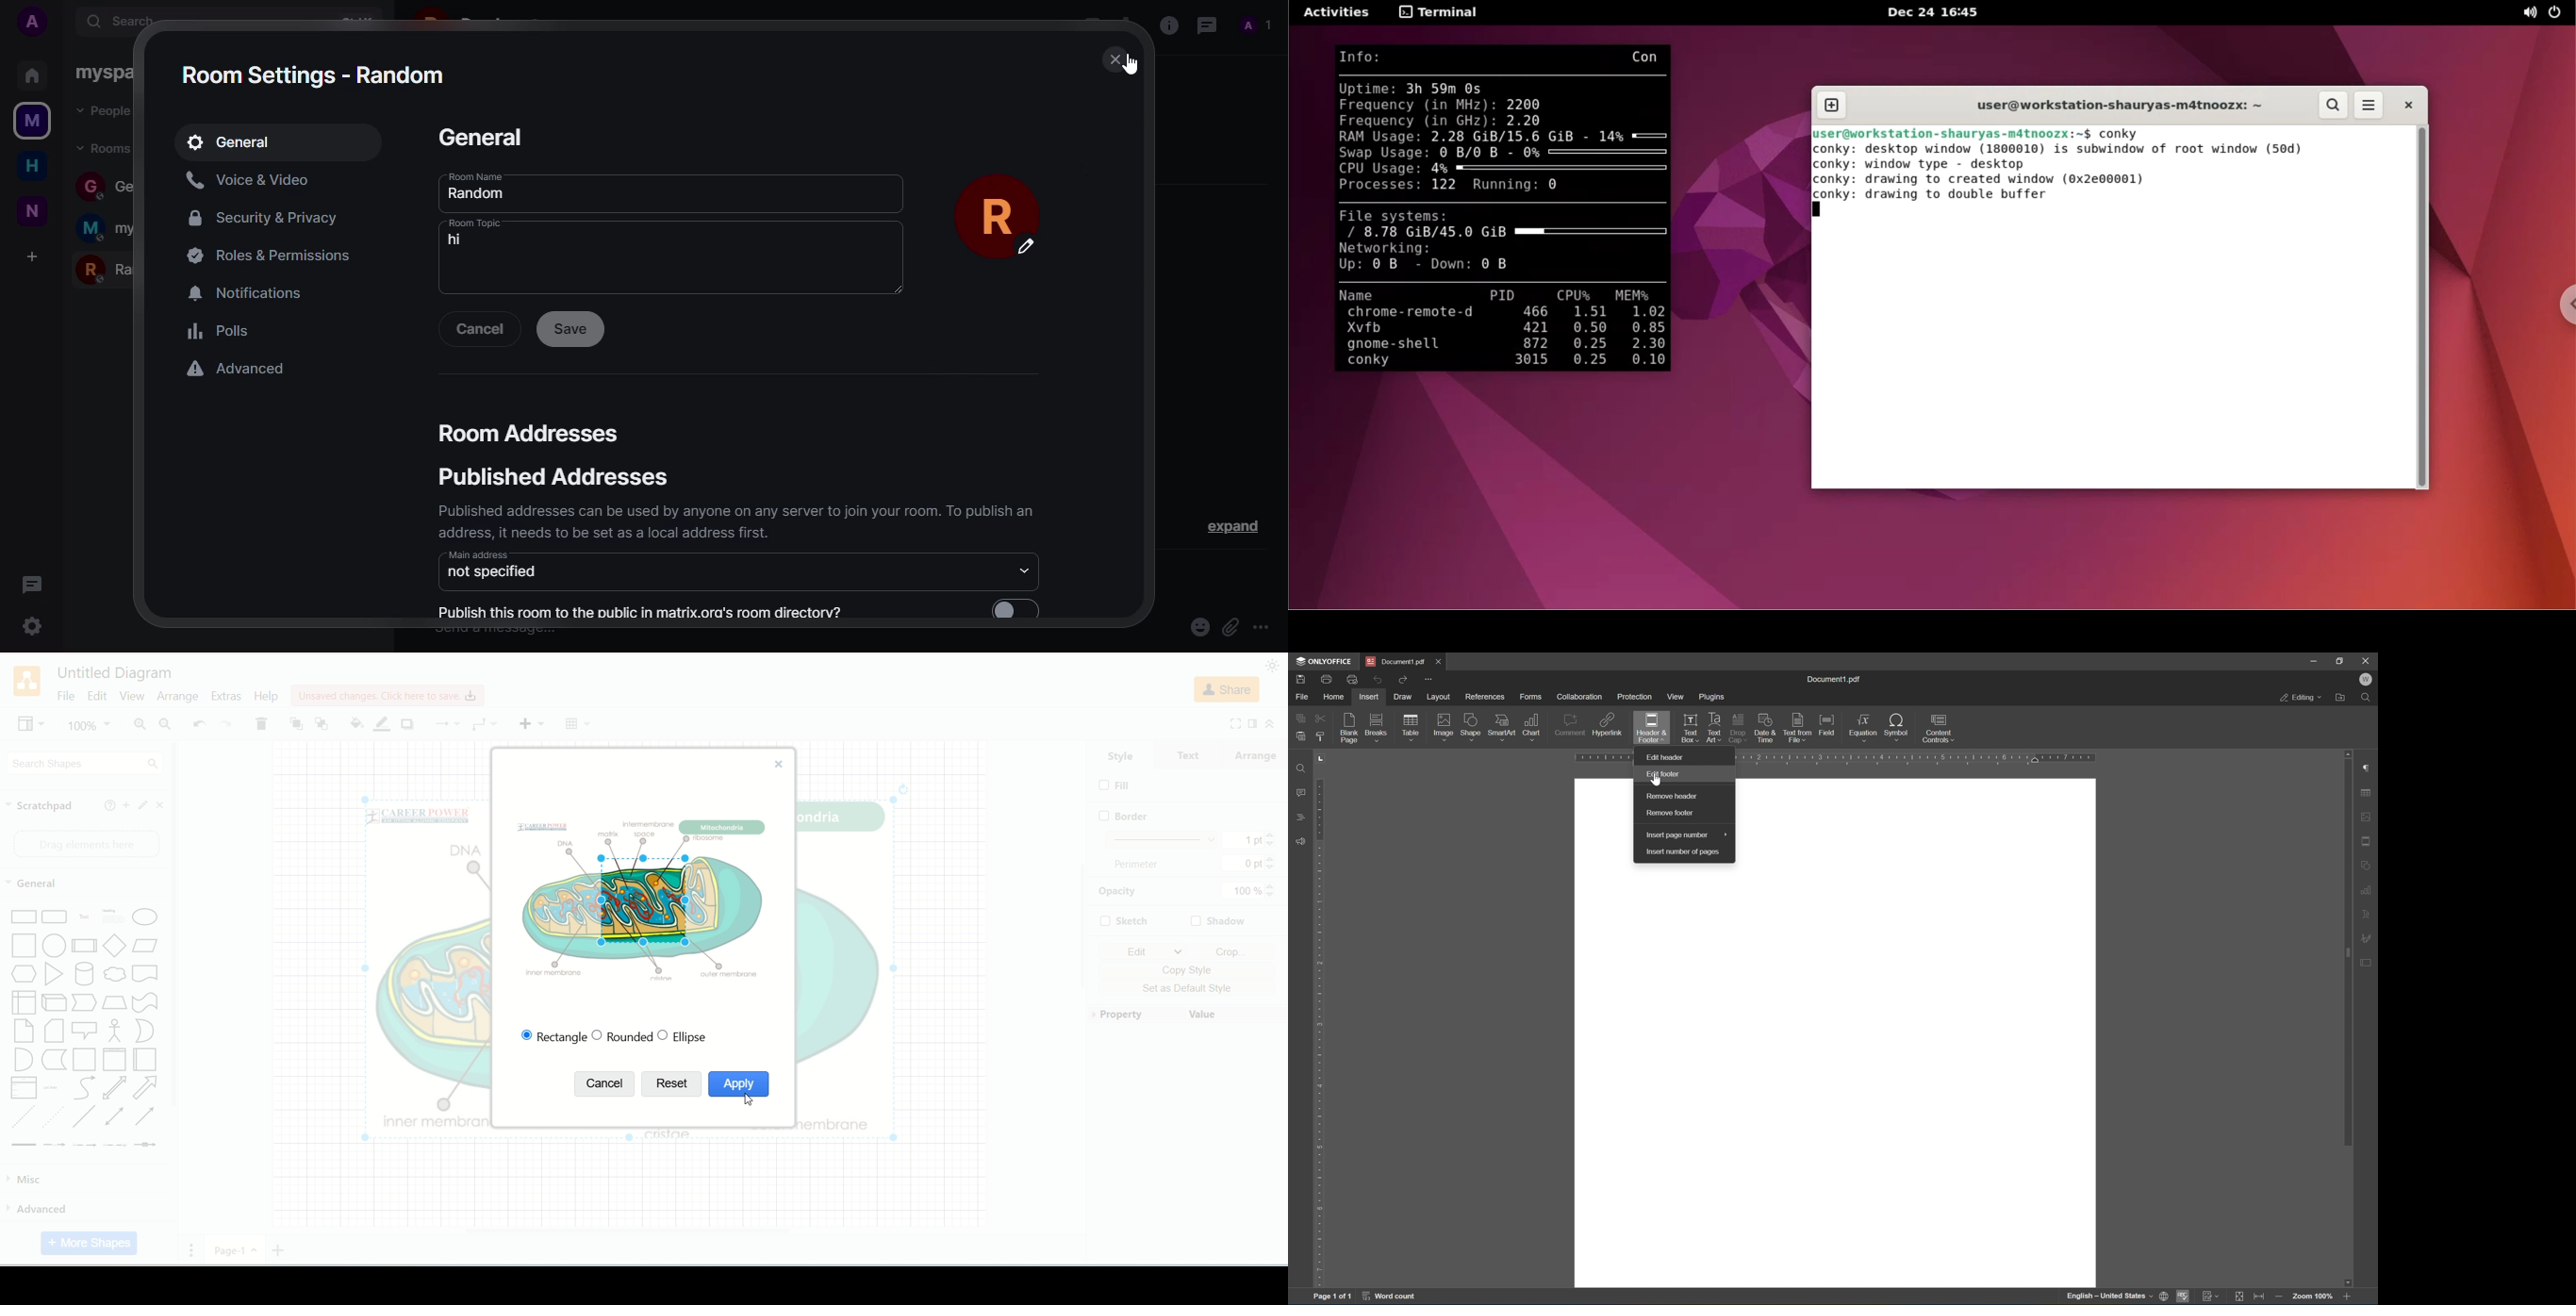  Describe the element at coordinates (447, 724) in the screenshot. I see `connections` at that location.